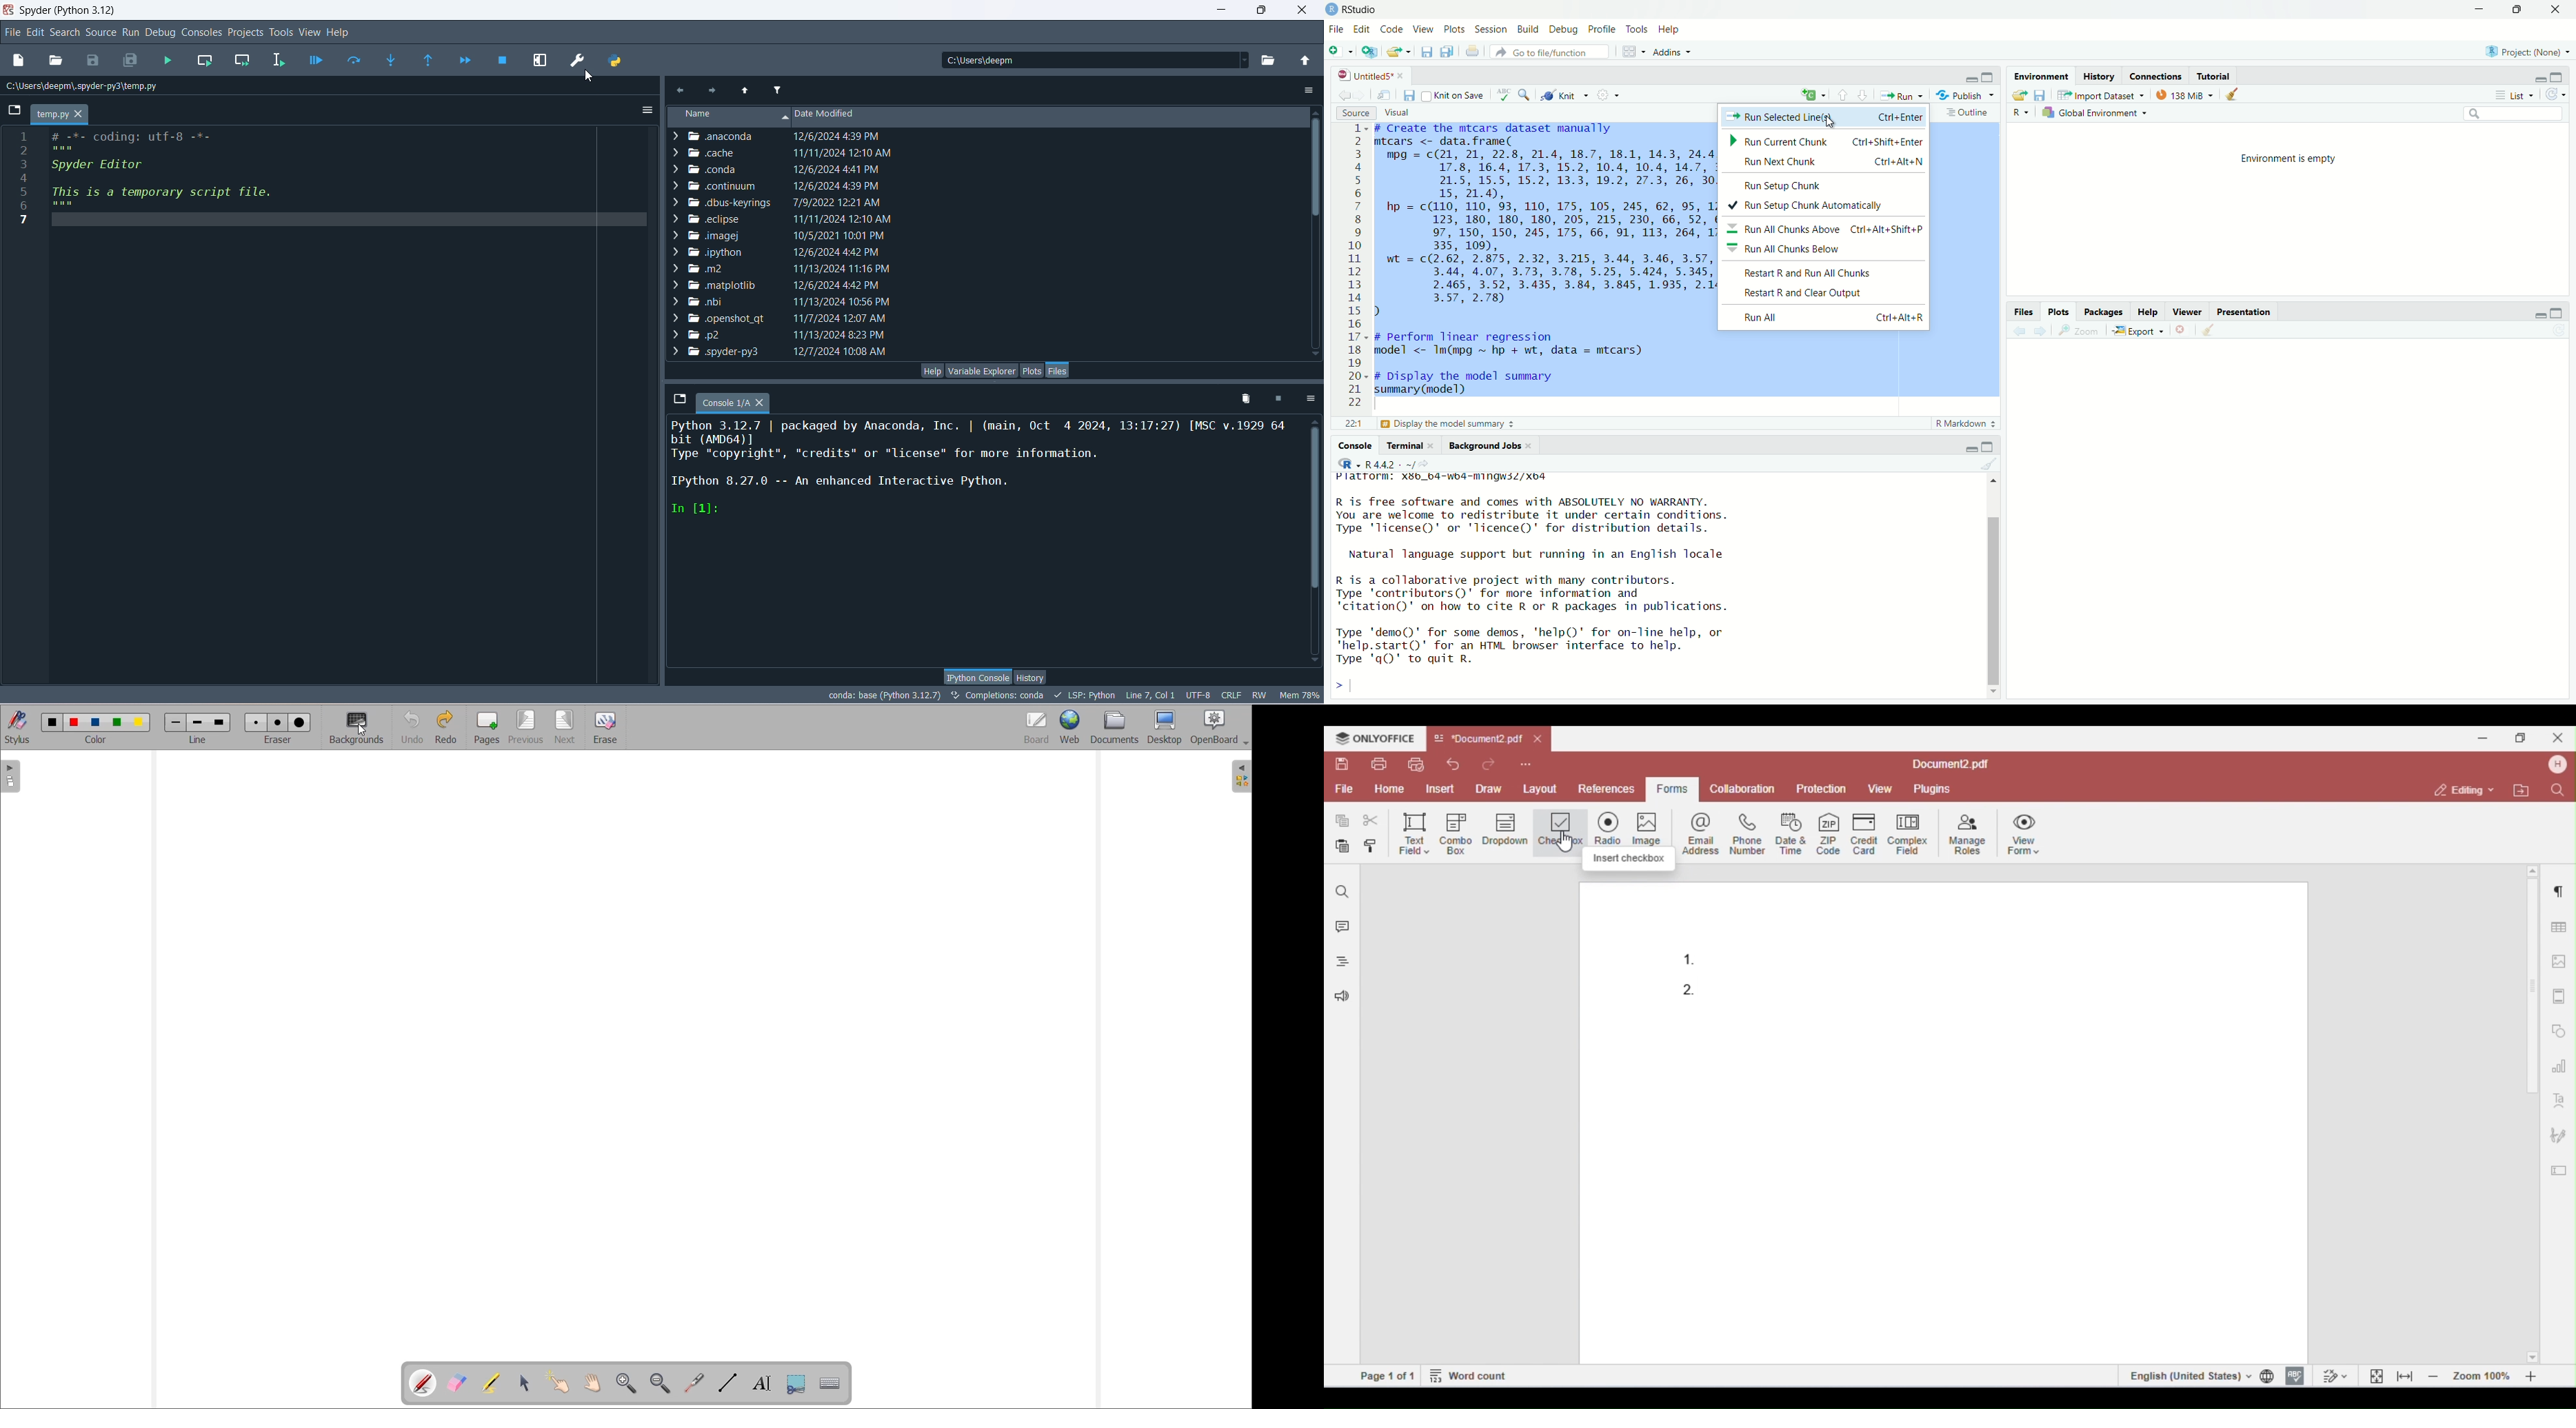 This screenshot has width=2576, height=1428. Describe the element at coordinates (541, 61) in the screenshot. I see `maximize current pane` at that location.